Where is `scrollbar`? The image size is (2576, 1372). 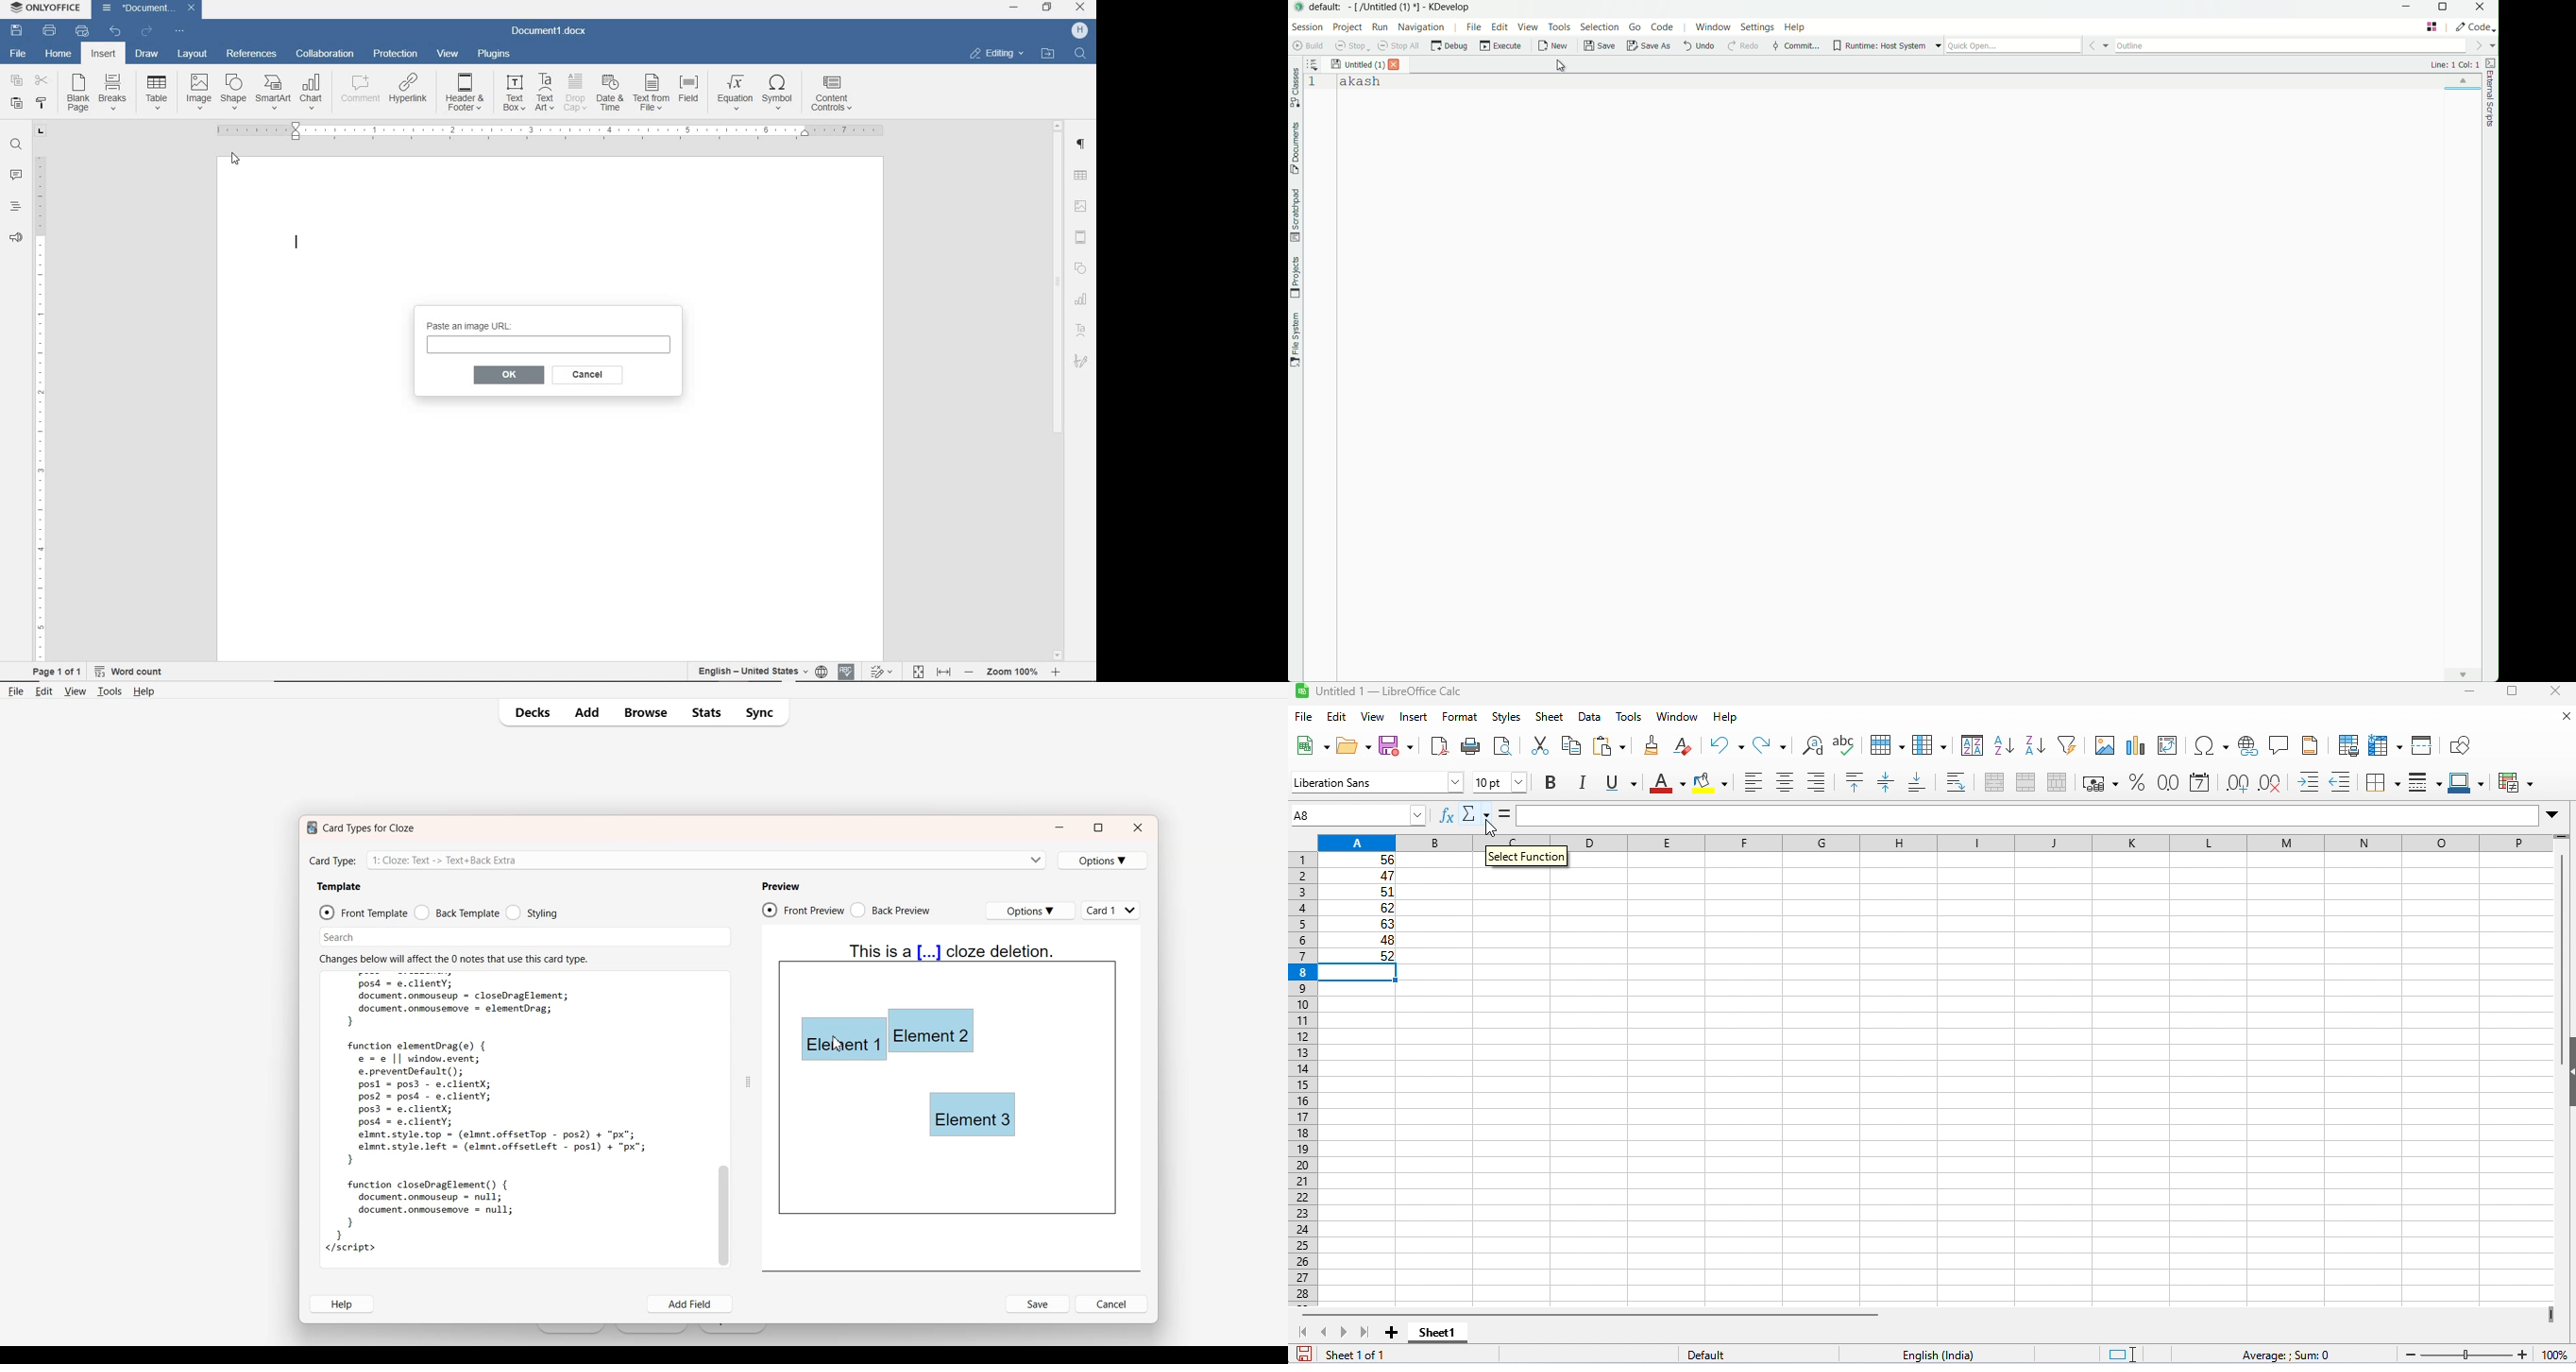 scrollbar is located at coordinates (1057, 391).